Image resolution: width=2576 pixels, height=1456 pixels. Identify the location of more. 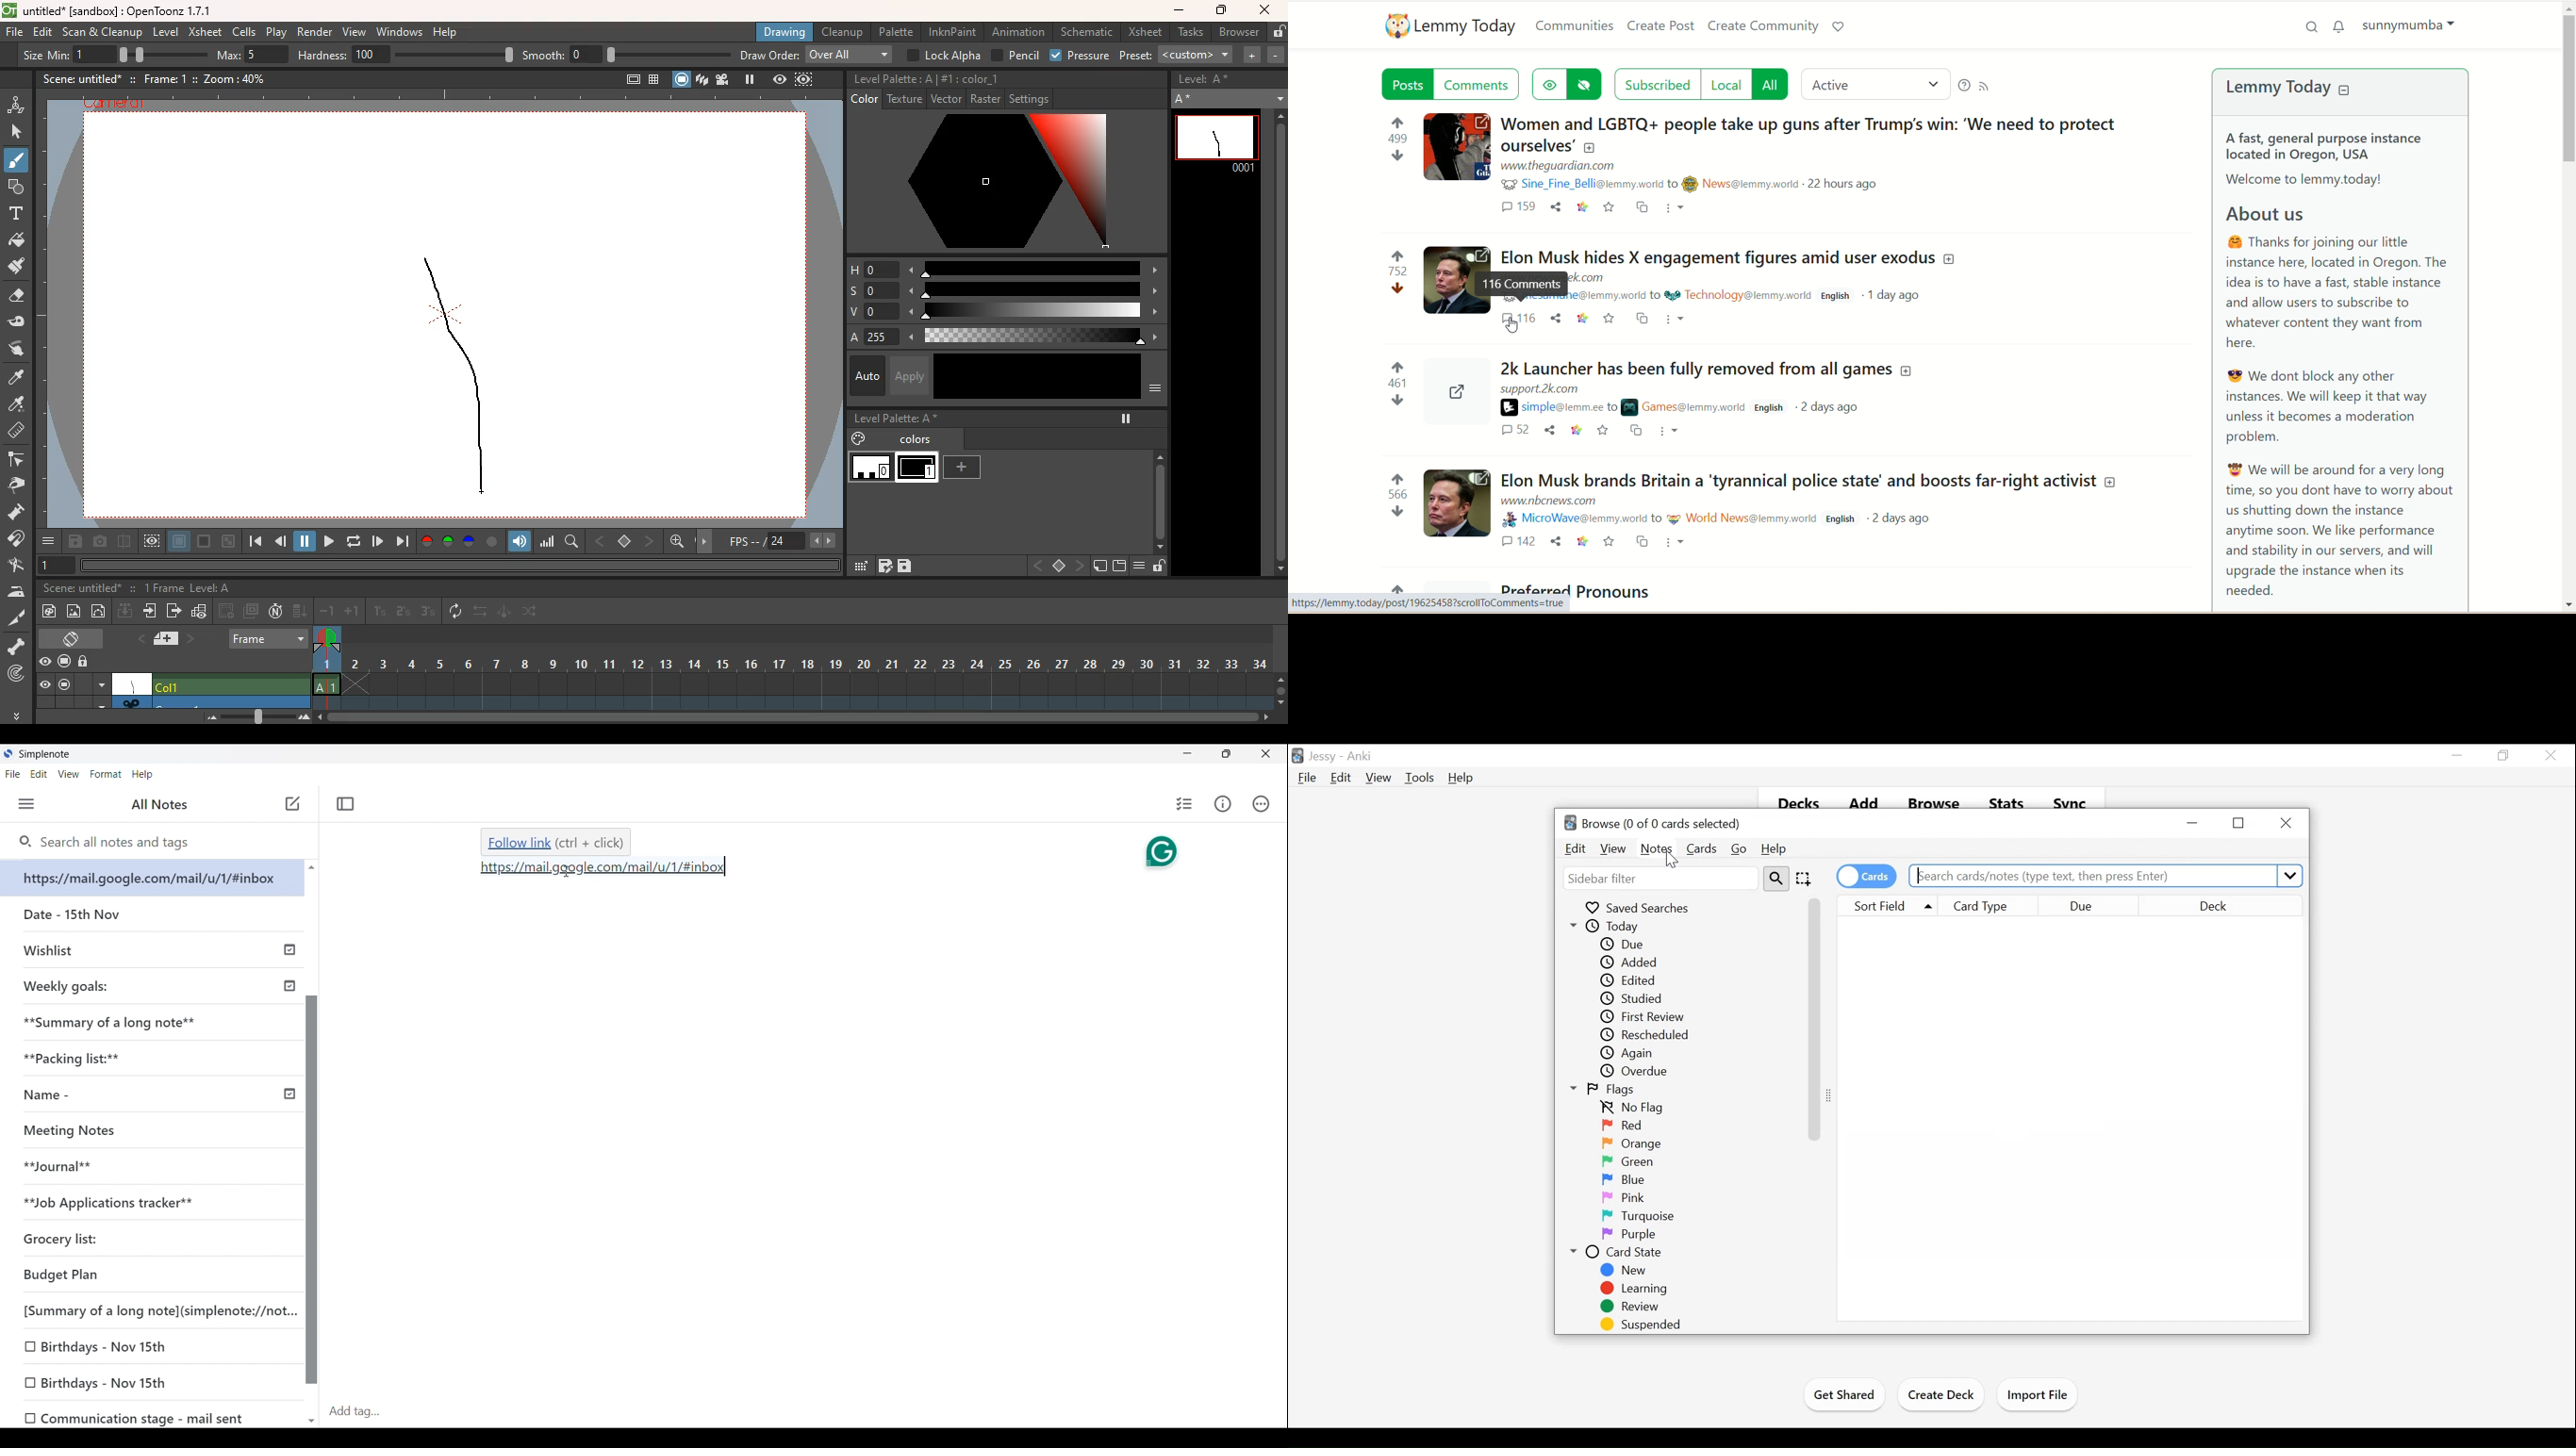
(1253, 56).